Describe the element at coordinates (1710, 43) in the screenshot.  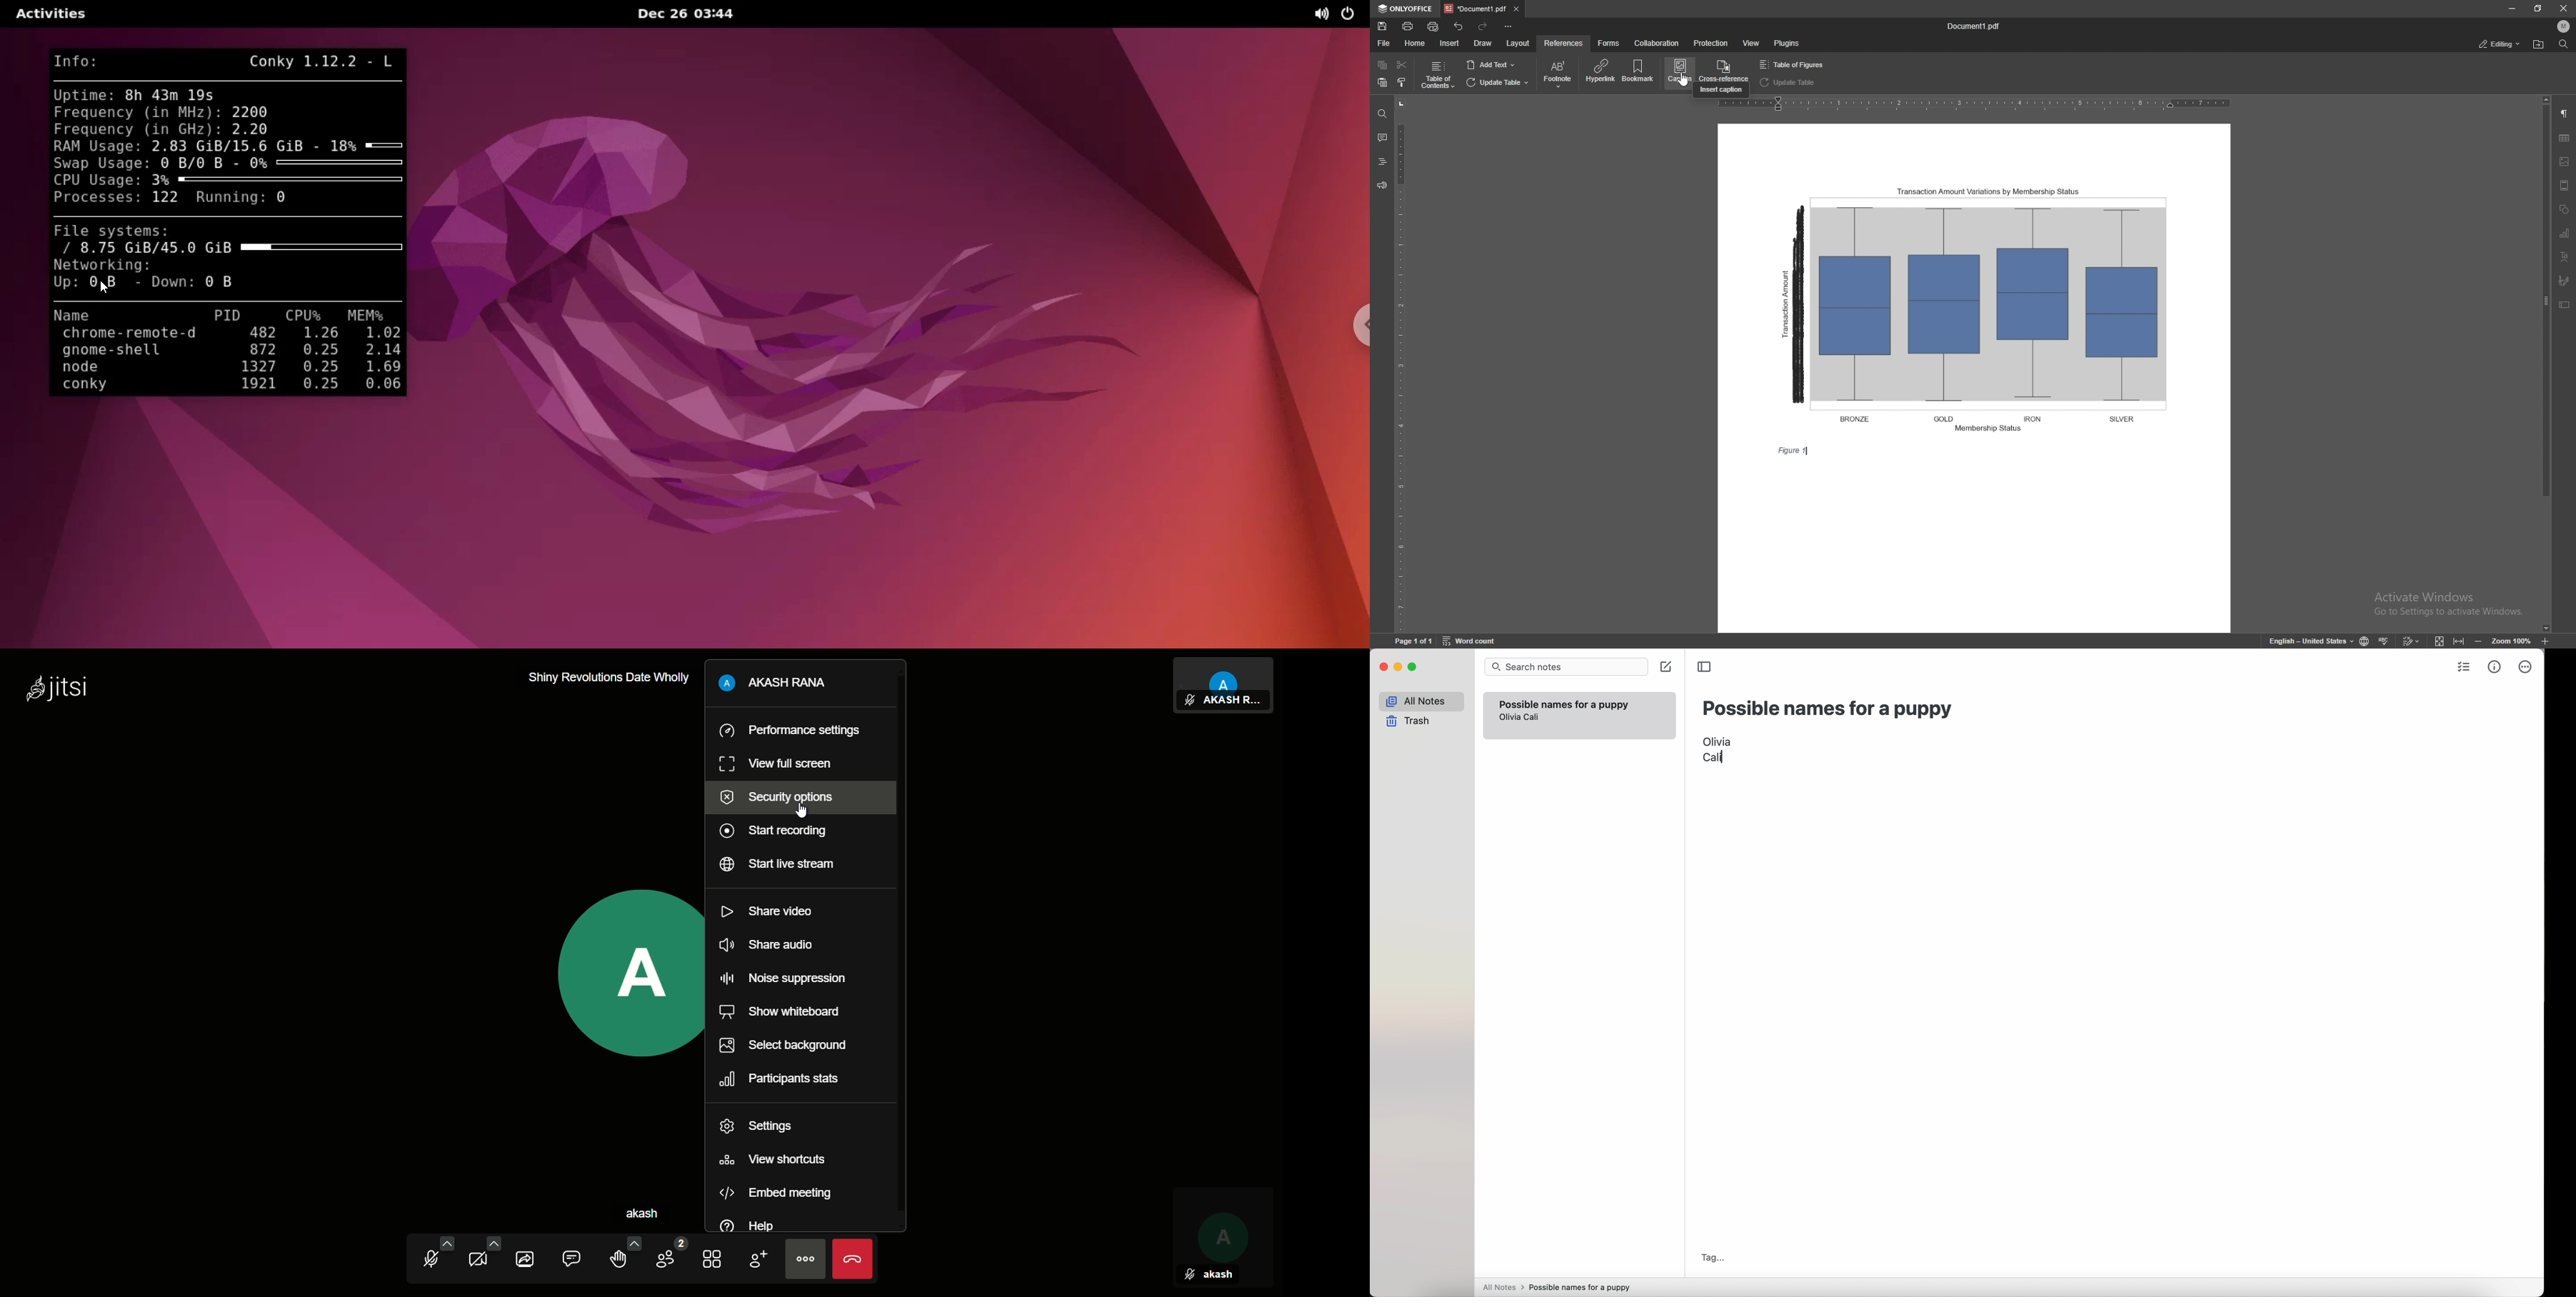
I see `protection` at that location.